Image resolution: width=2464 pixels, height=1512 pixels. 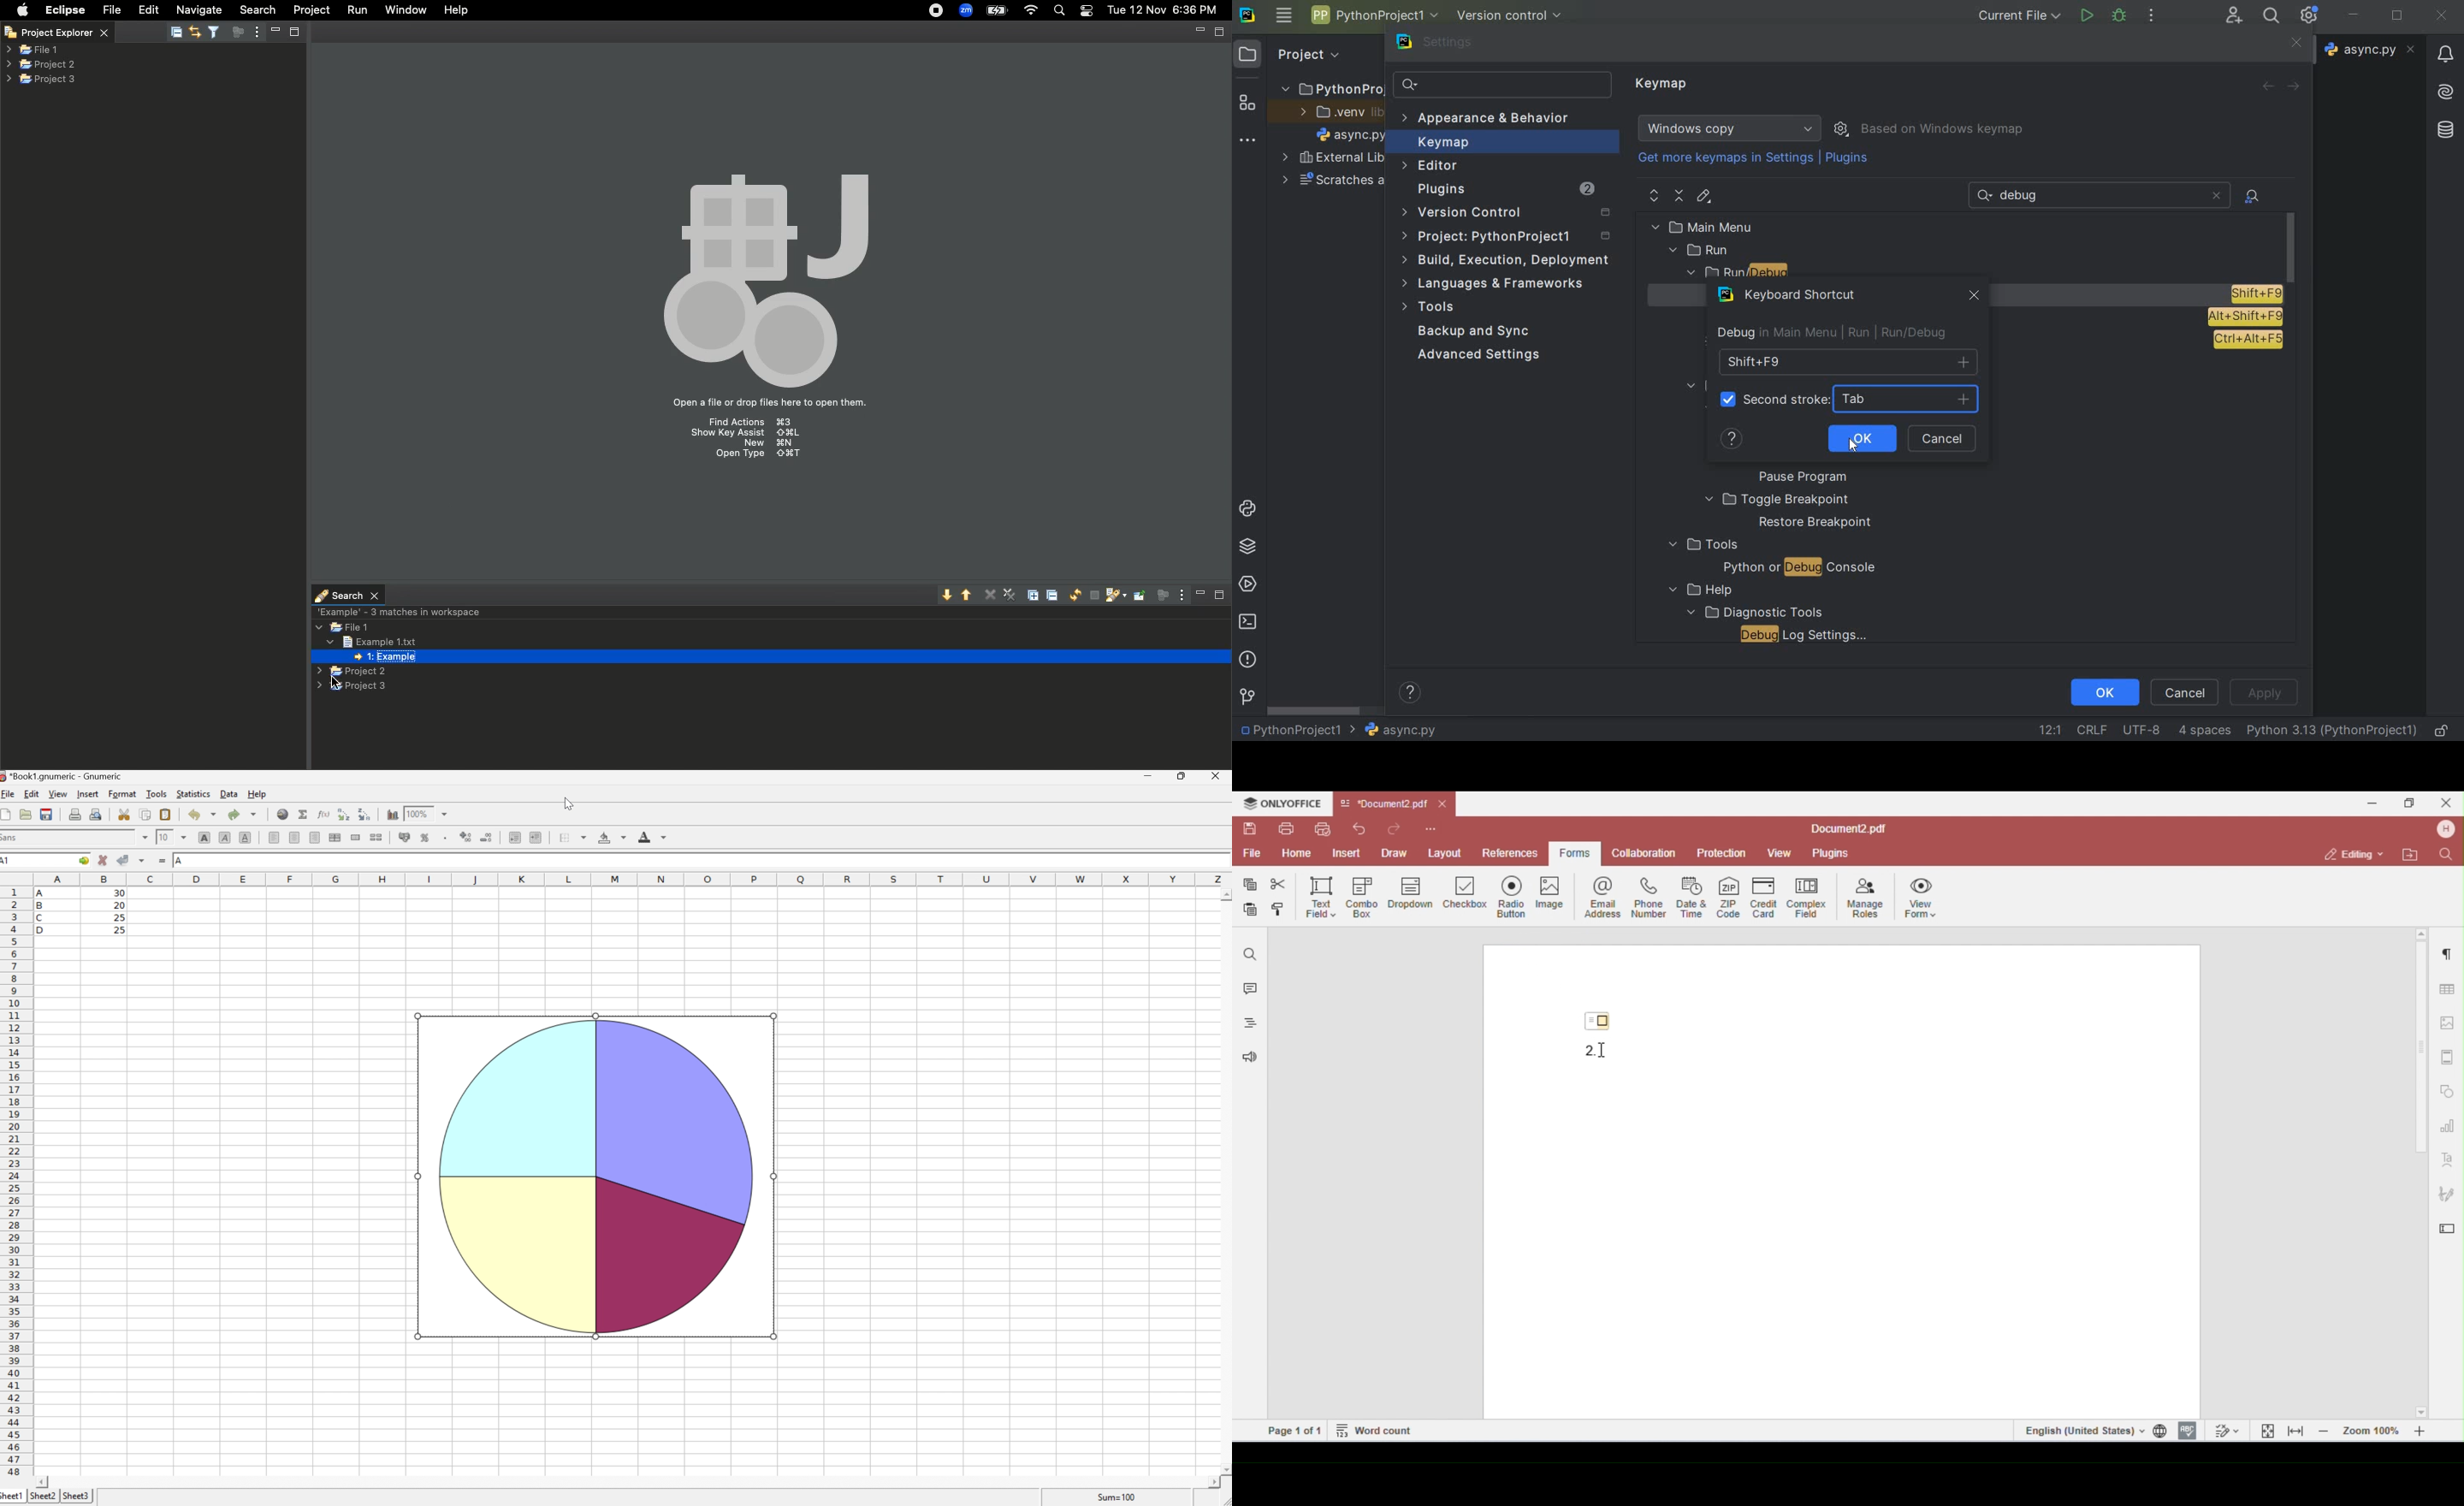 I want to click on View menu, so click(x=256, y=33).